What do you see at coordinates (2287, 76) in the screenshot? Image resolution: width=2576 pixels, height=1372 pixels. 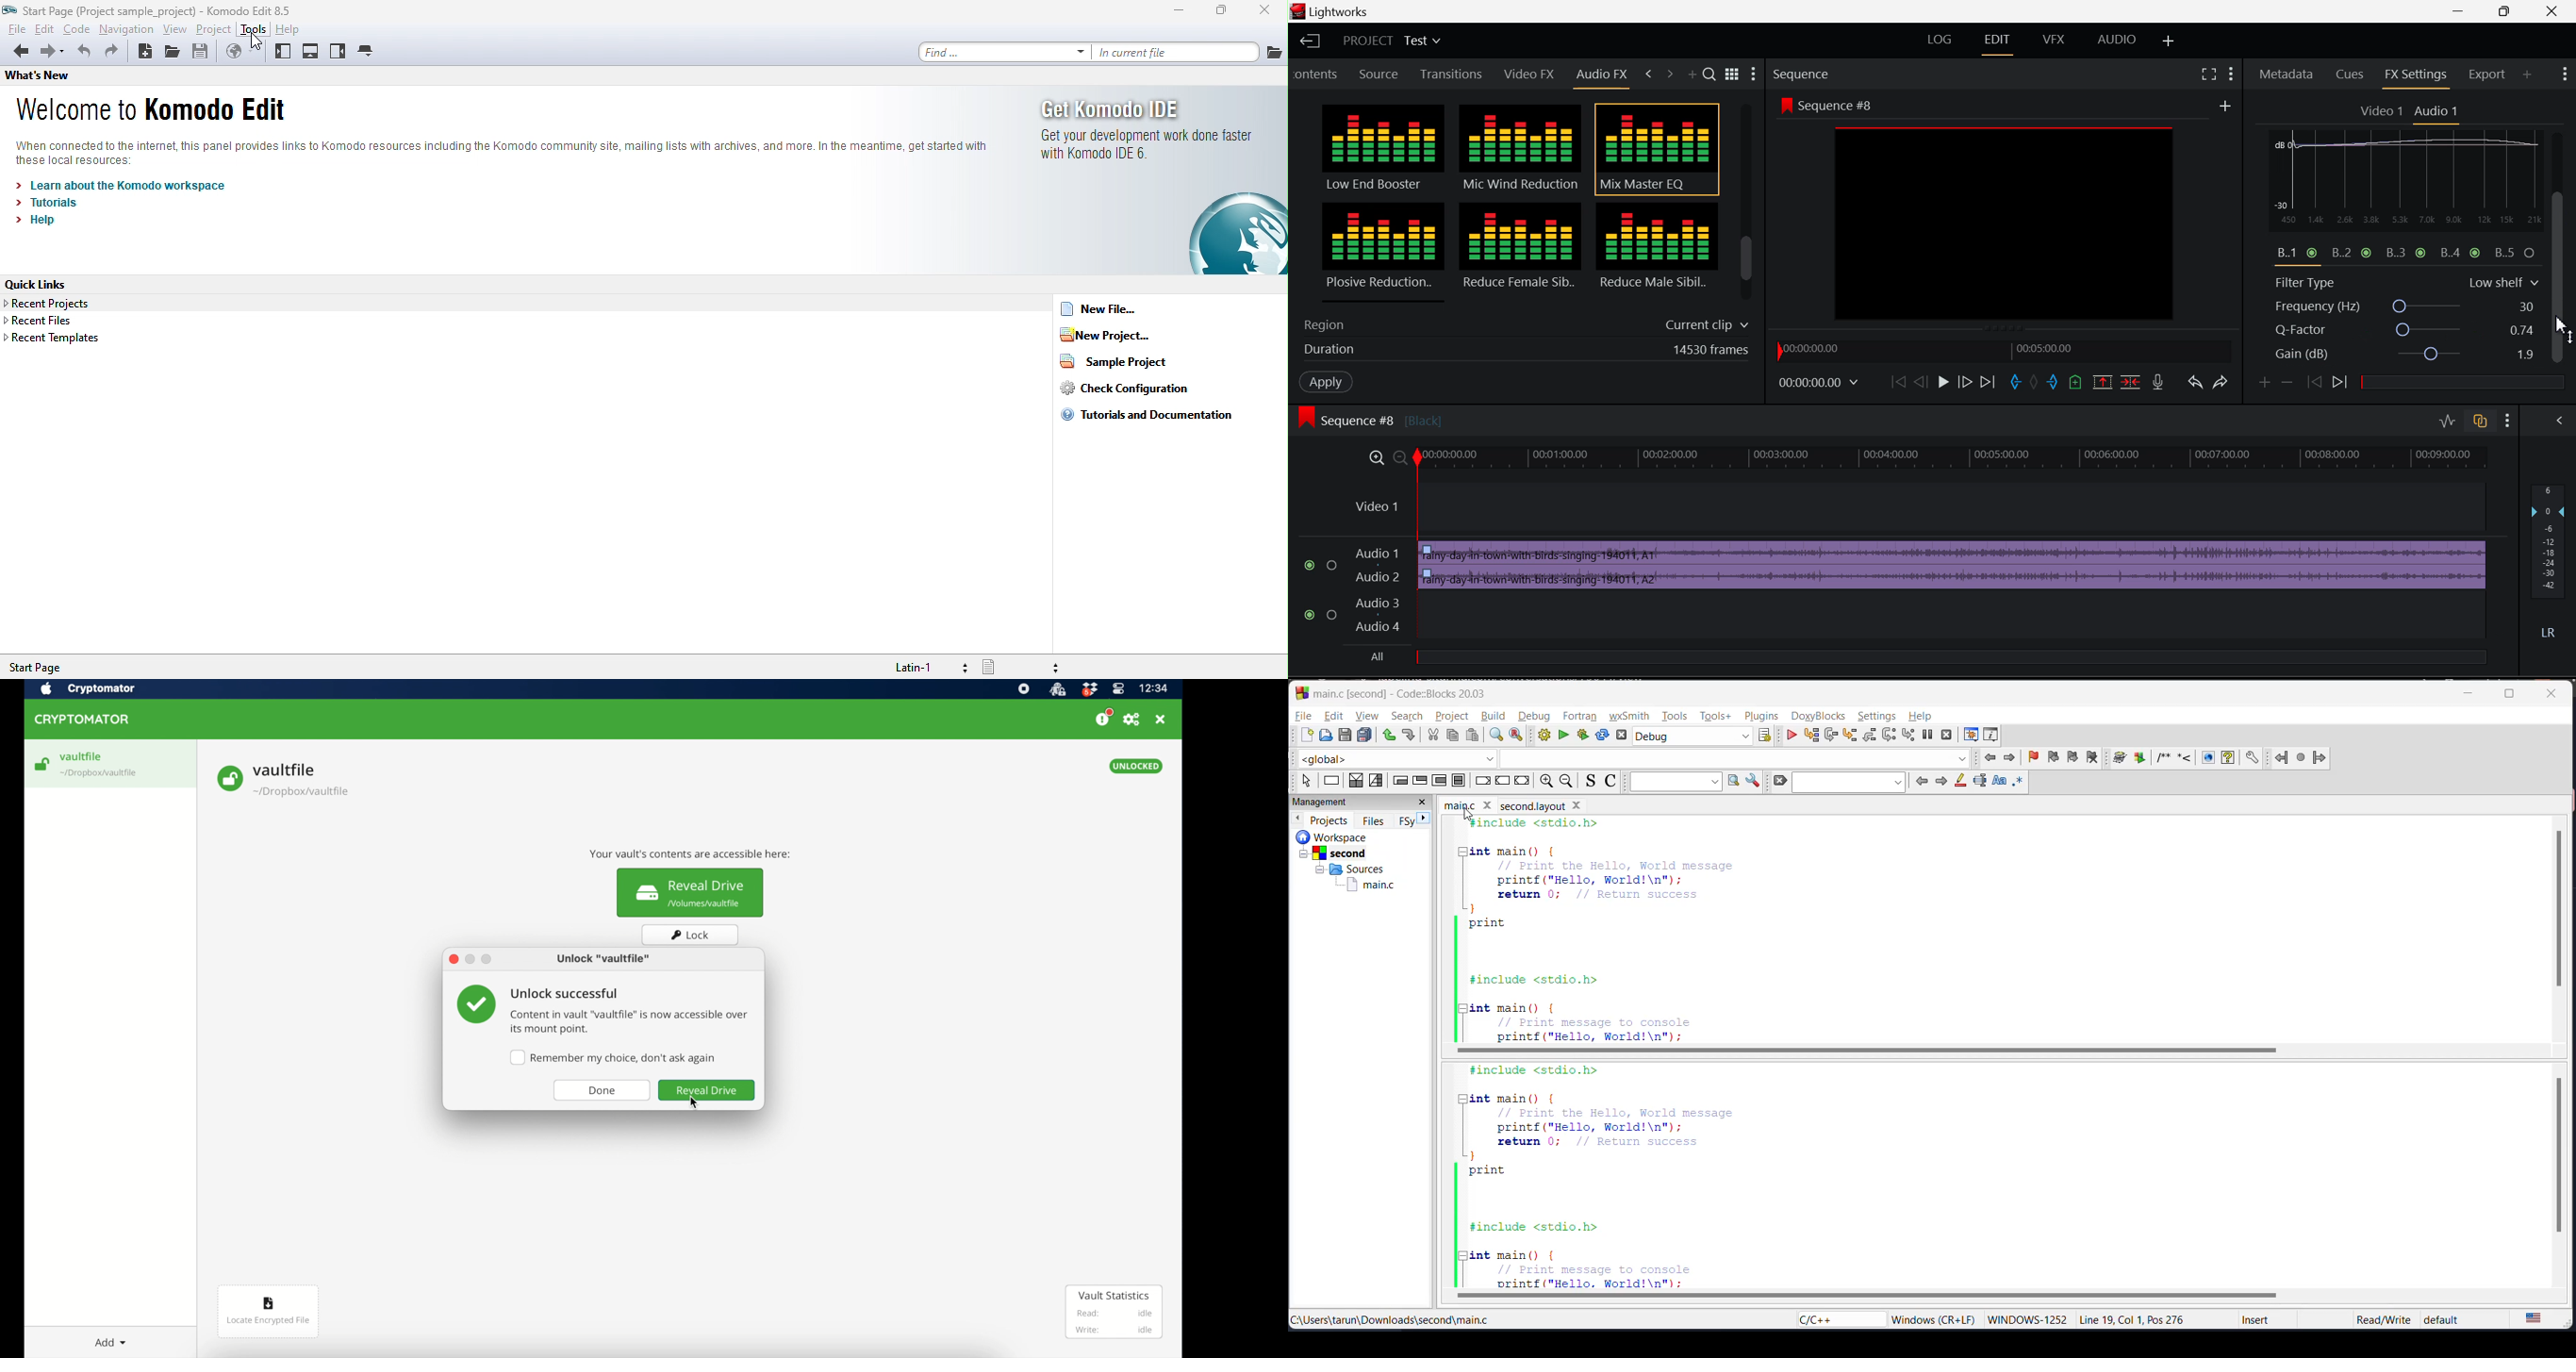 I see `Metadata` at bounding box center [2287, 76].